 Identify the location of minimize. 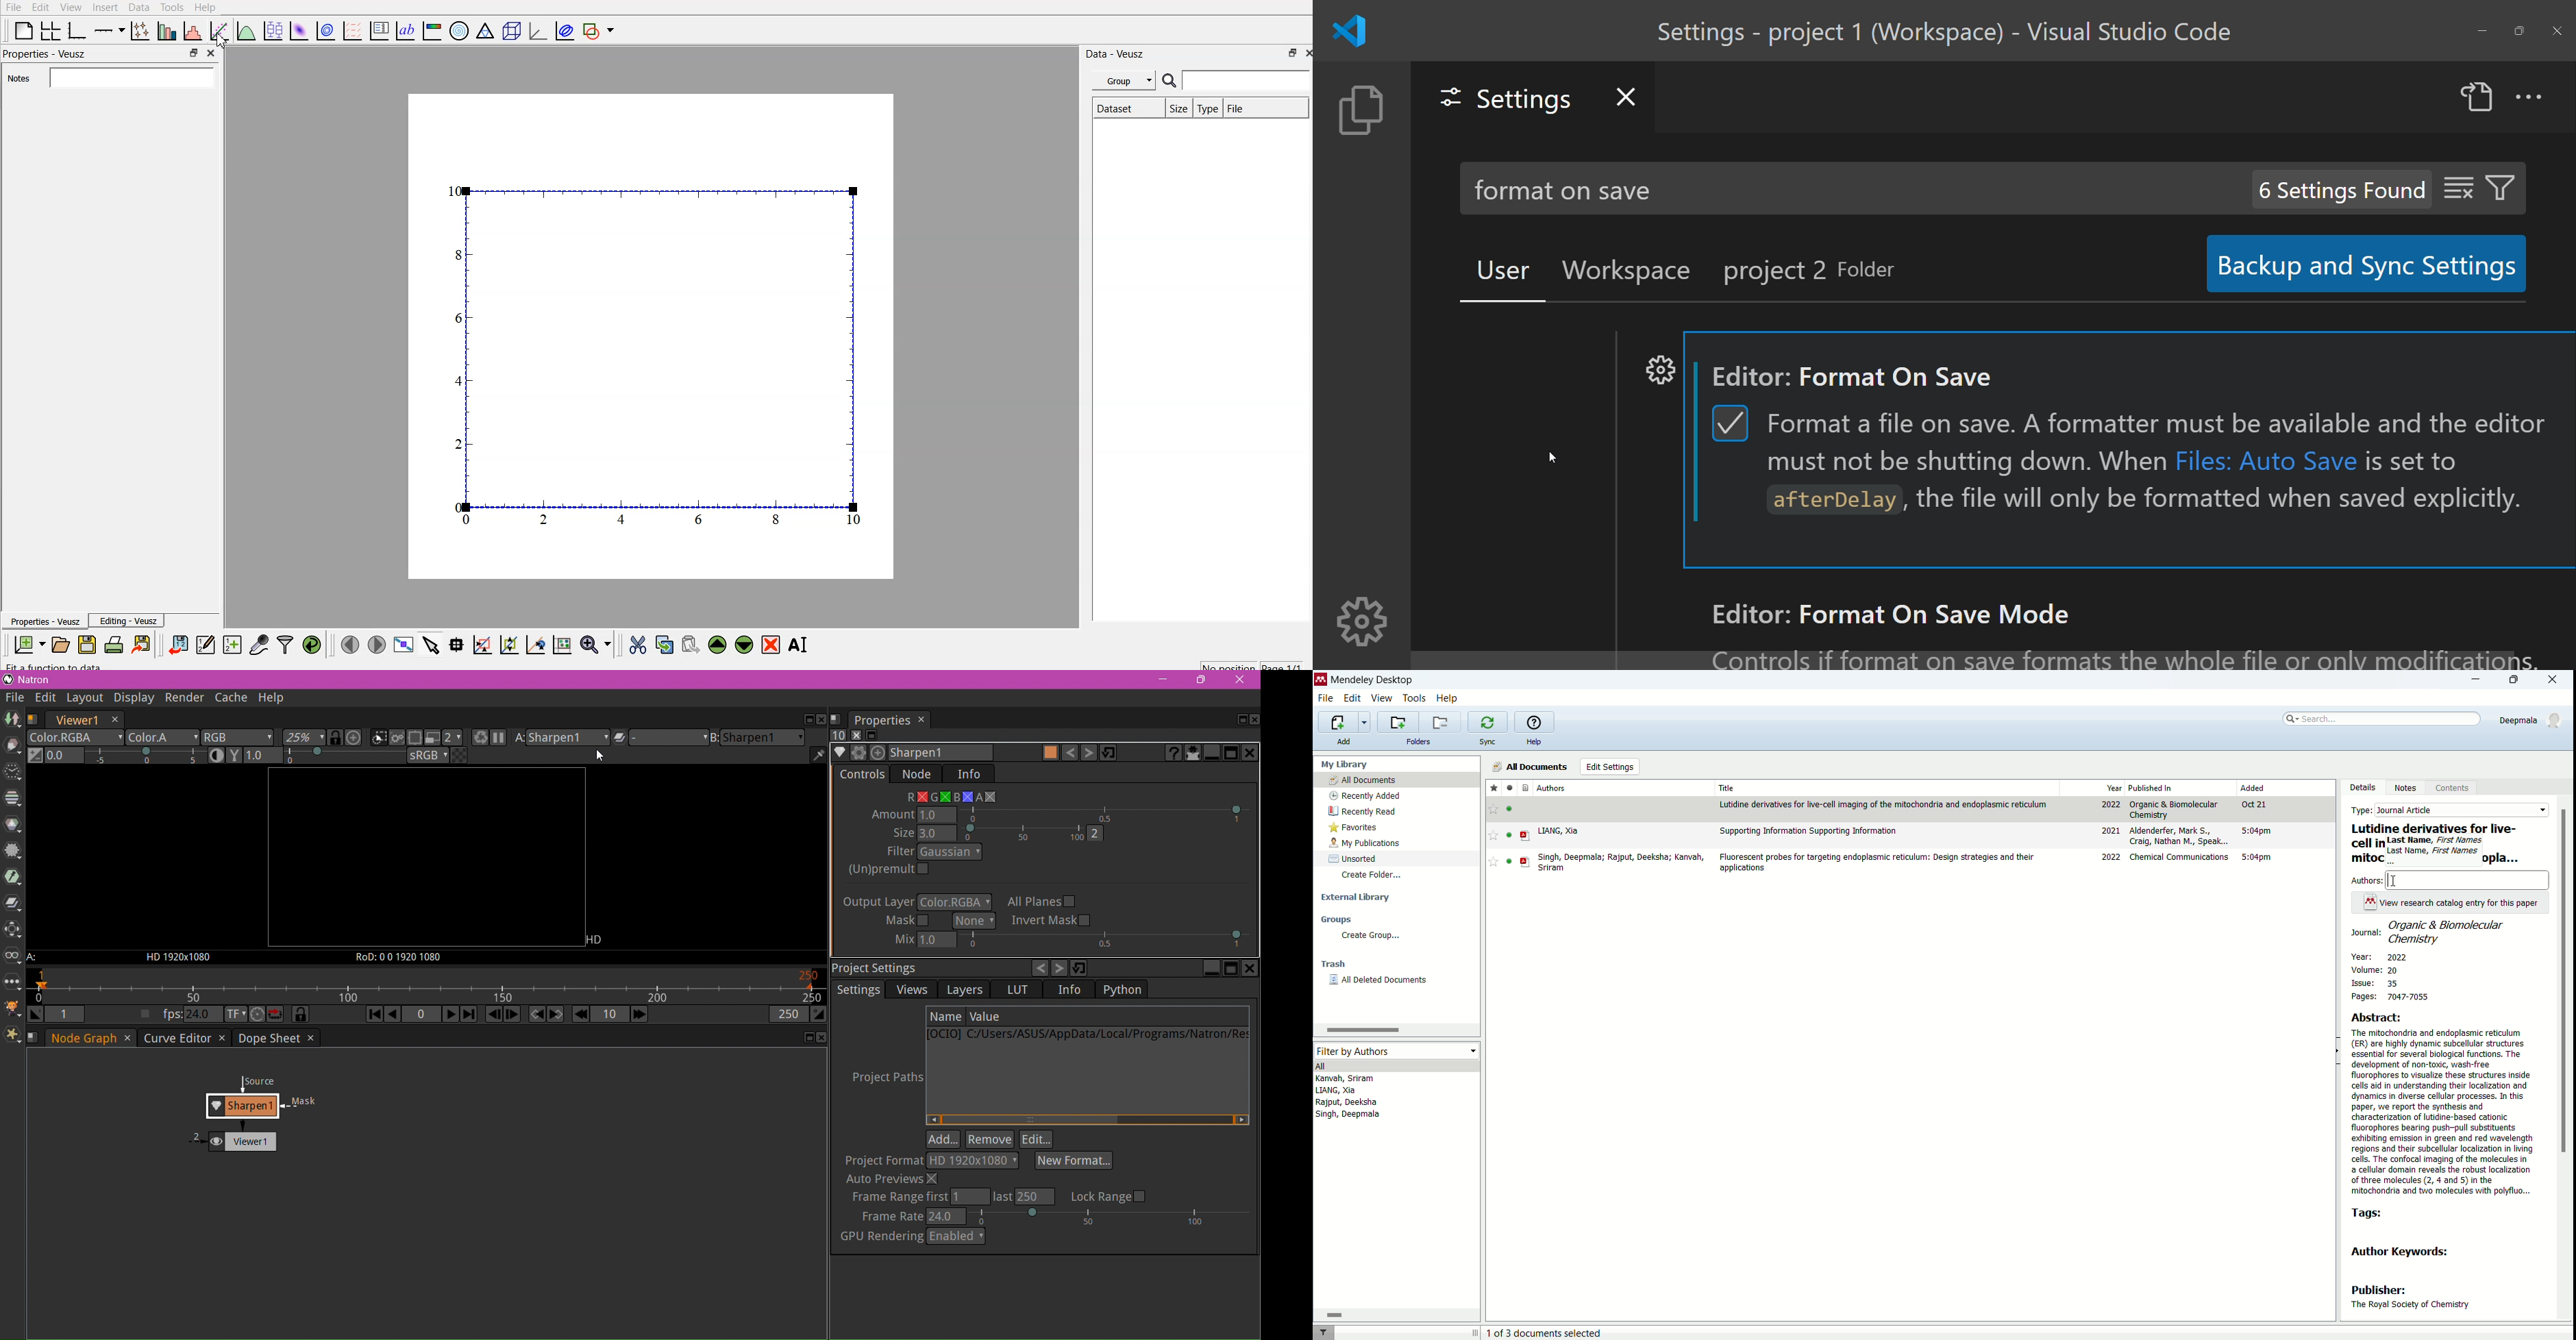
(2480, 679).